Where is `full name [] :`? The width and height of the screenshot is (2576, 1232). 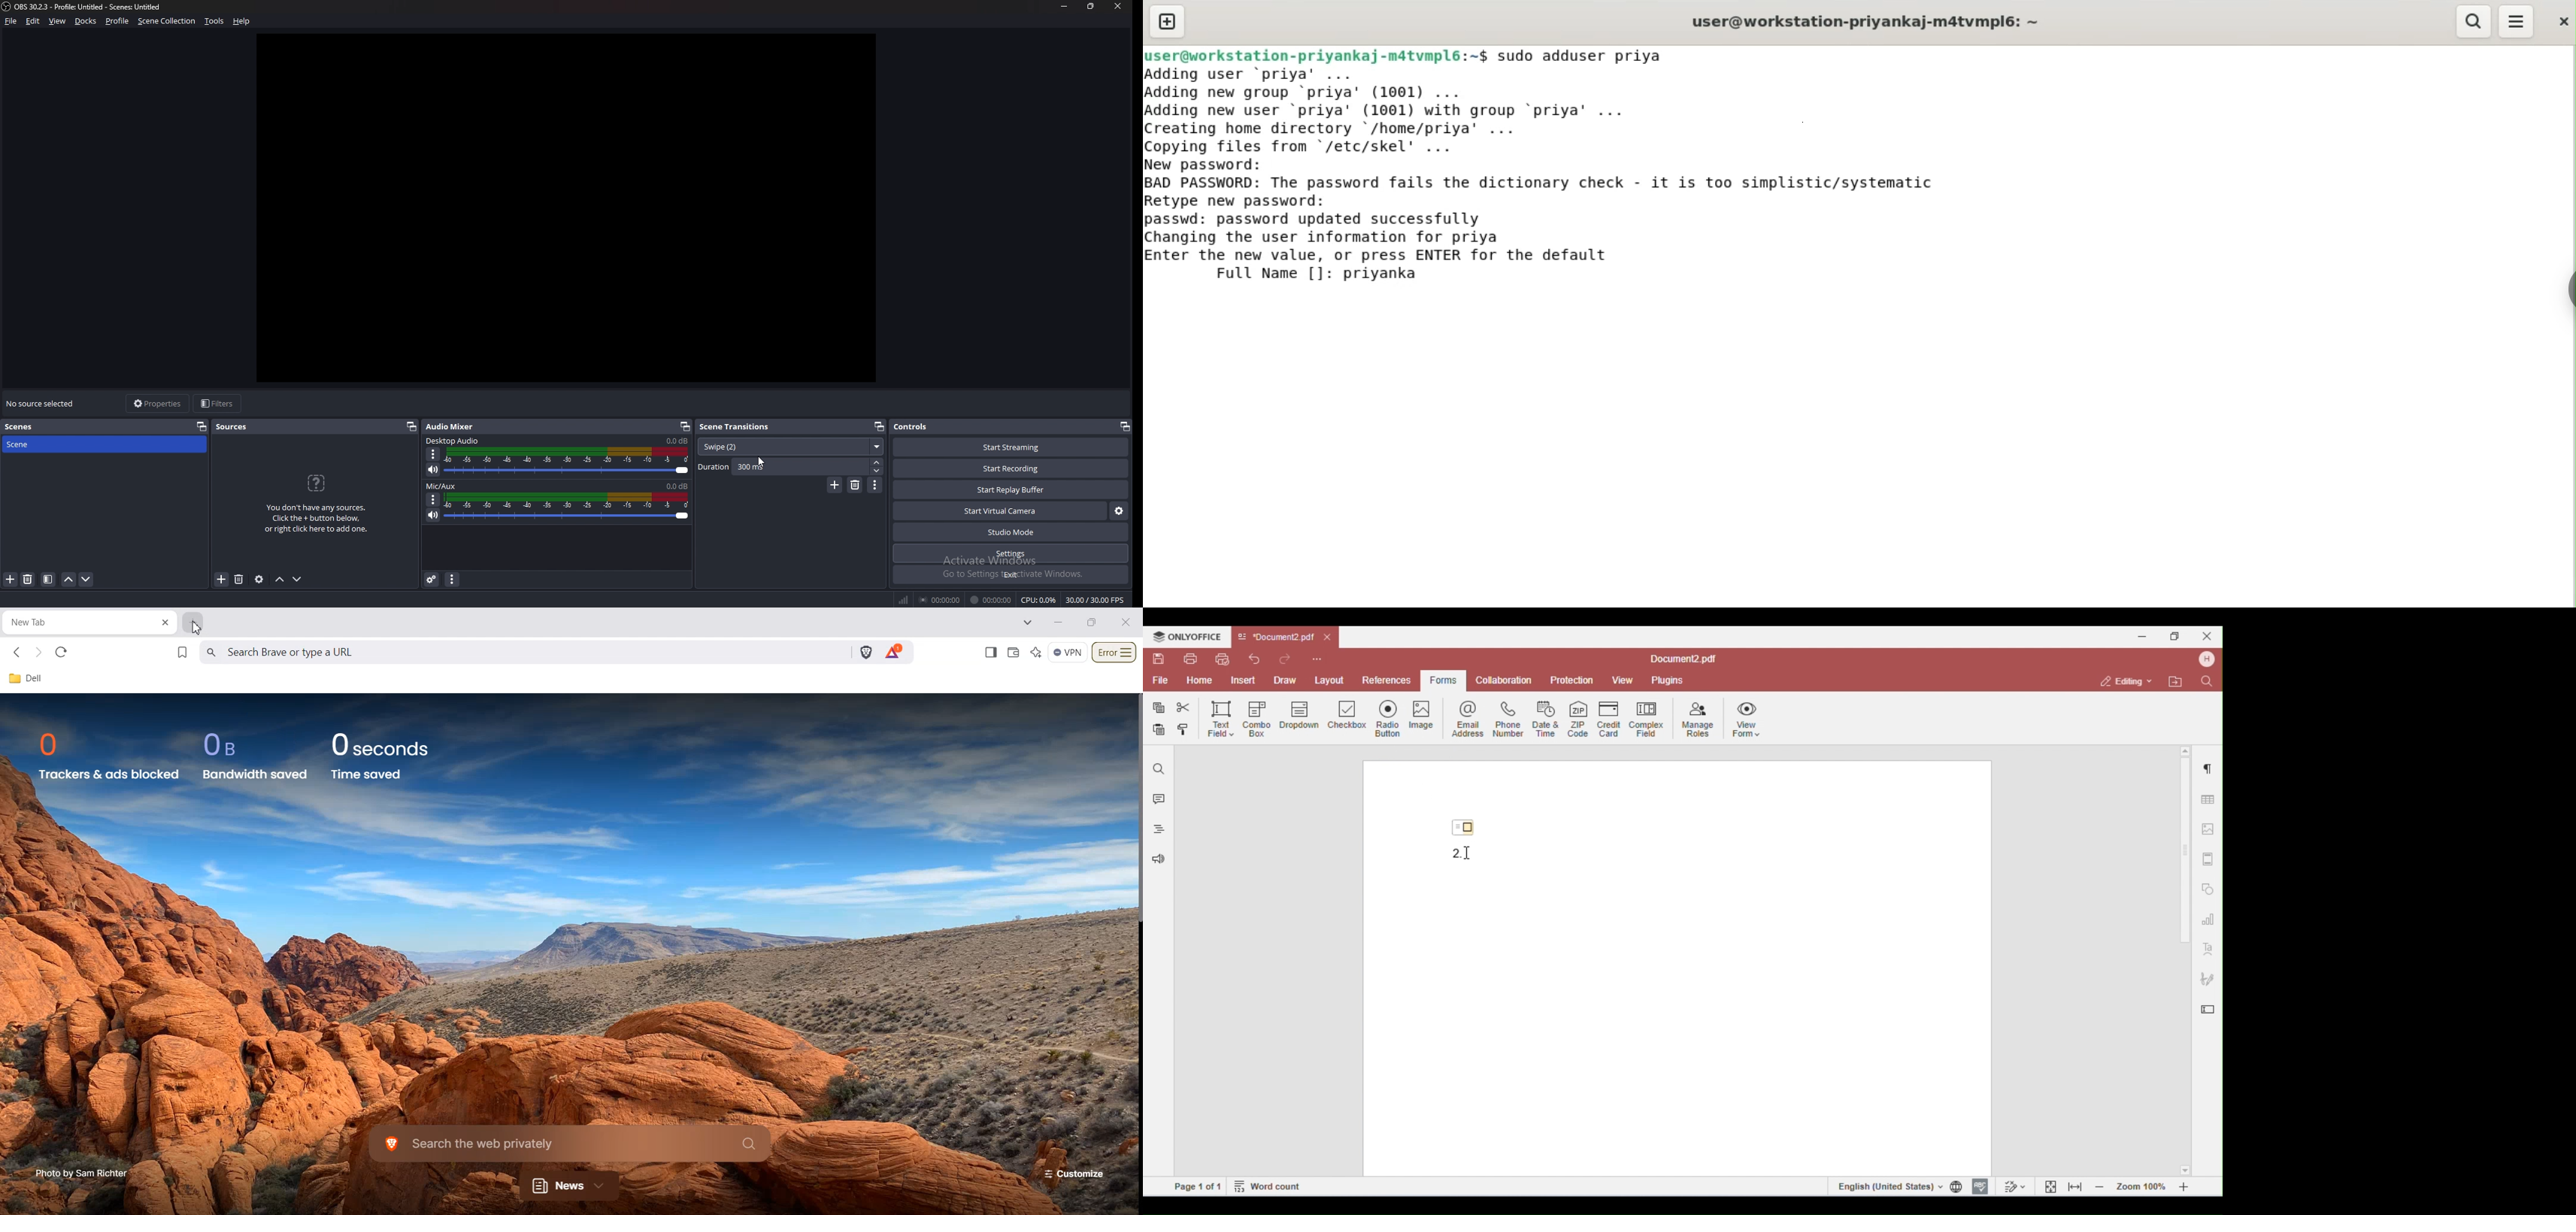
full name [] : is located at coordinates (1242, 273).